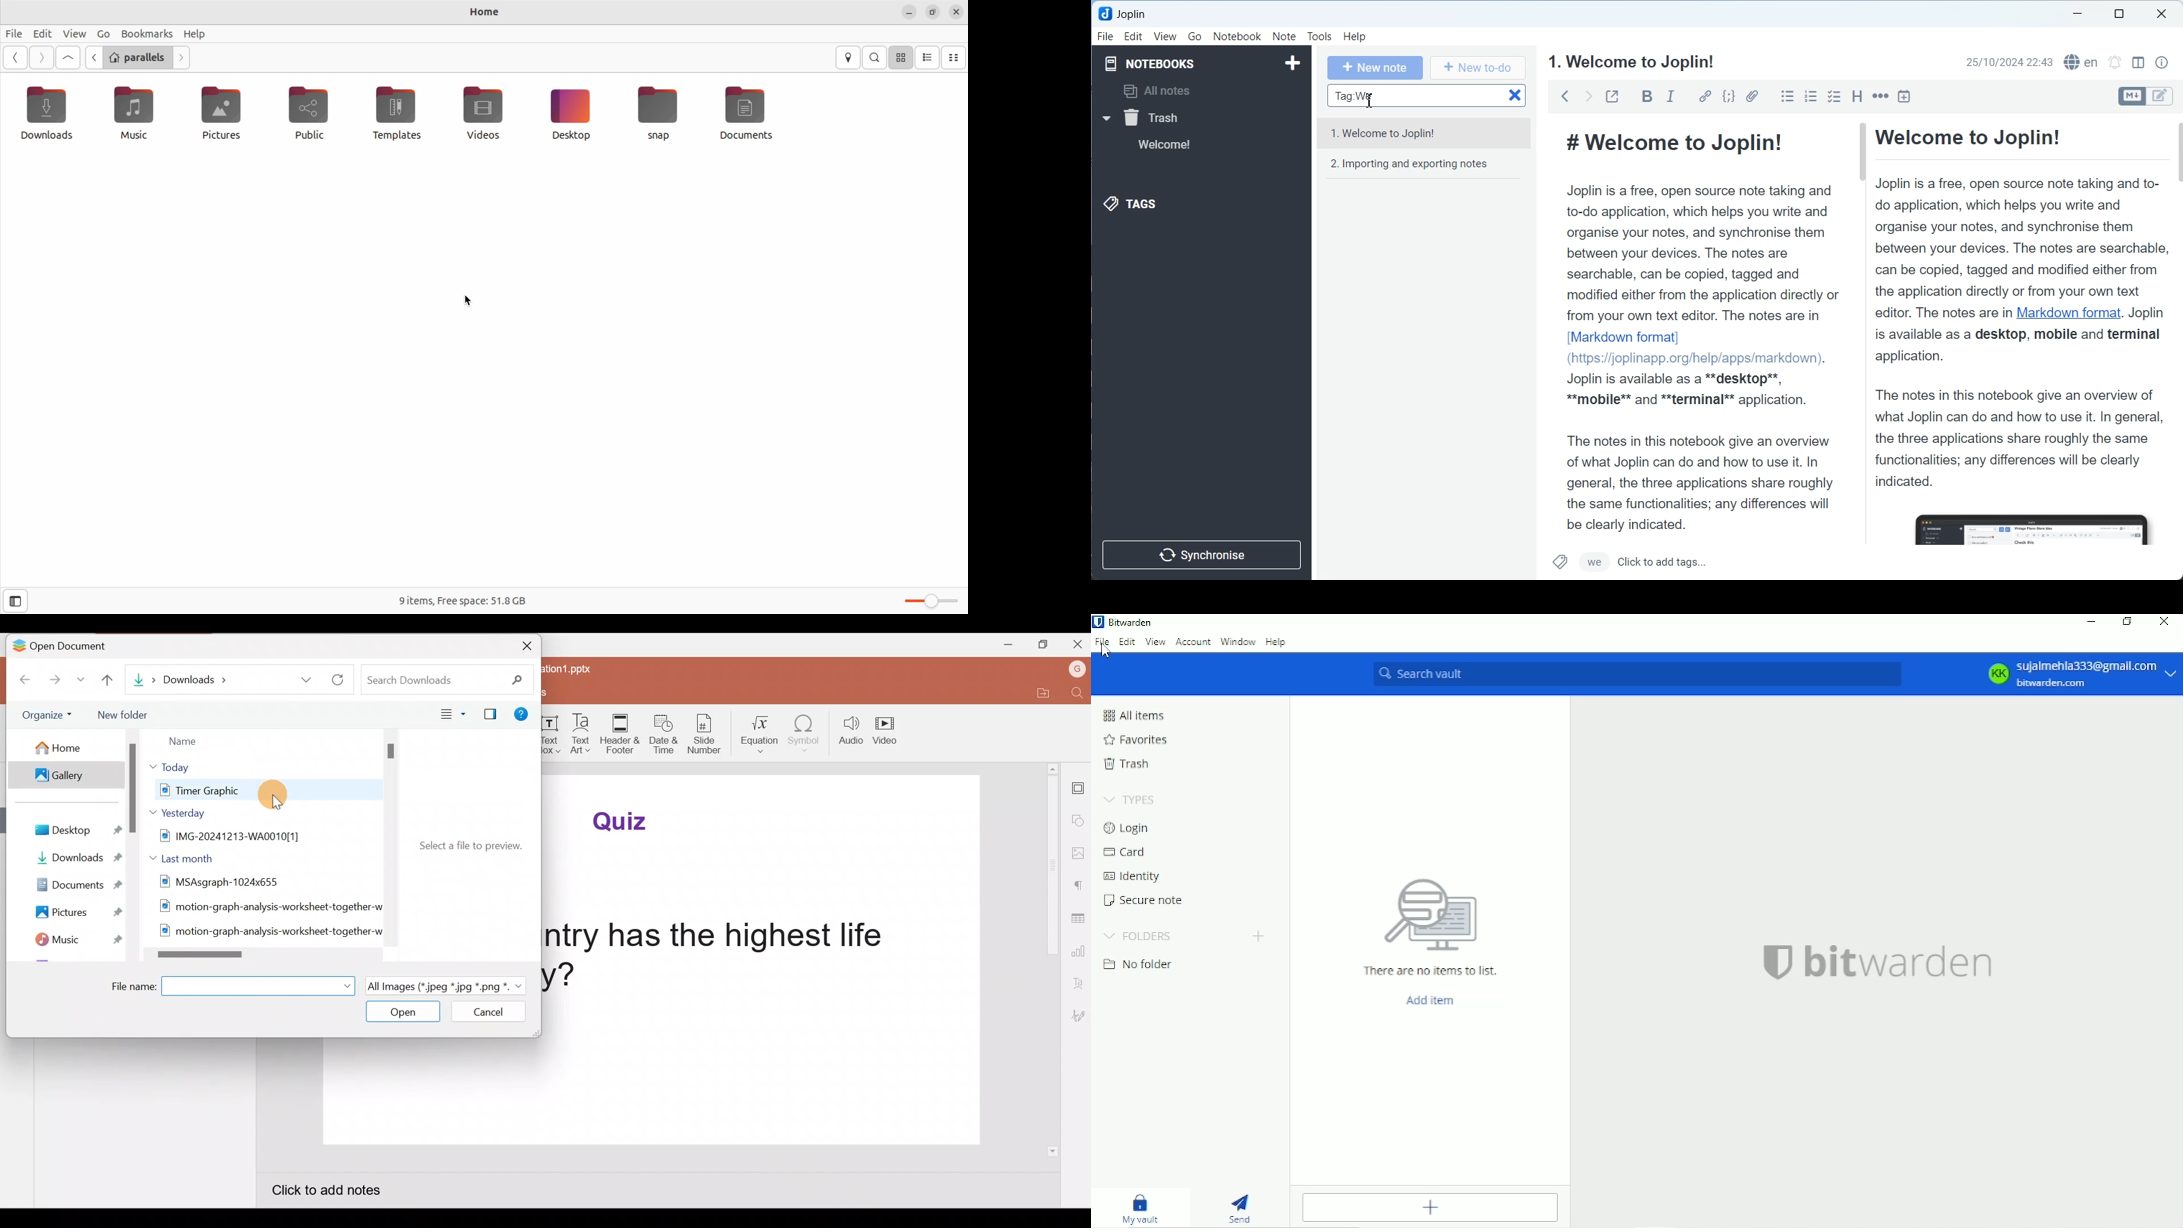 The width and height of the screenshot is (2184, 1232). I want to click on Bulleted List, so click(1787, 96).